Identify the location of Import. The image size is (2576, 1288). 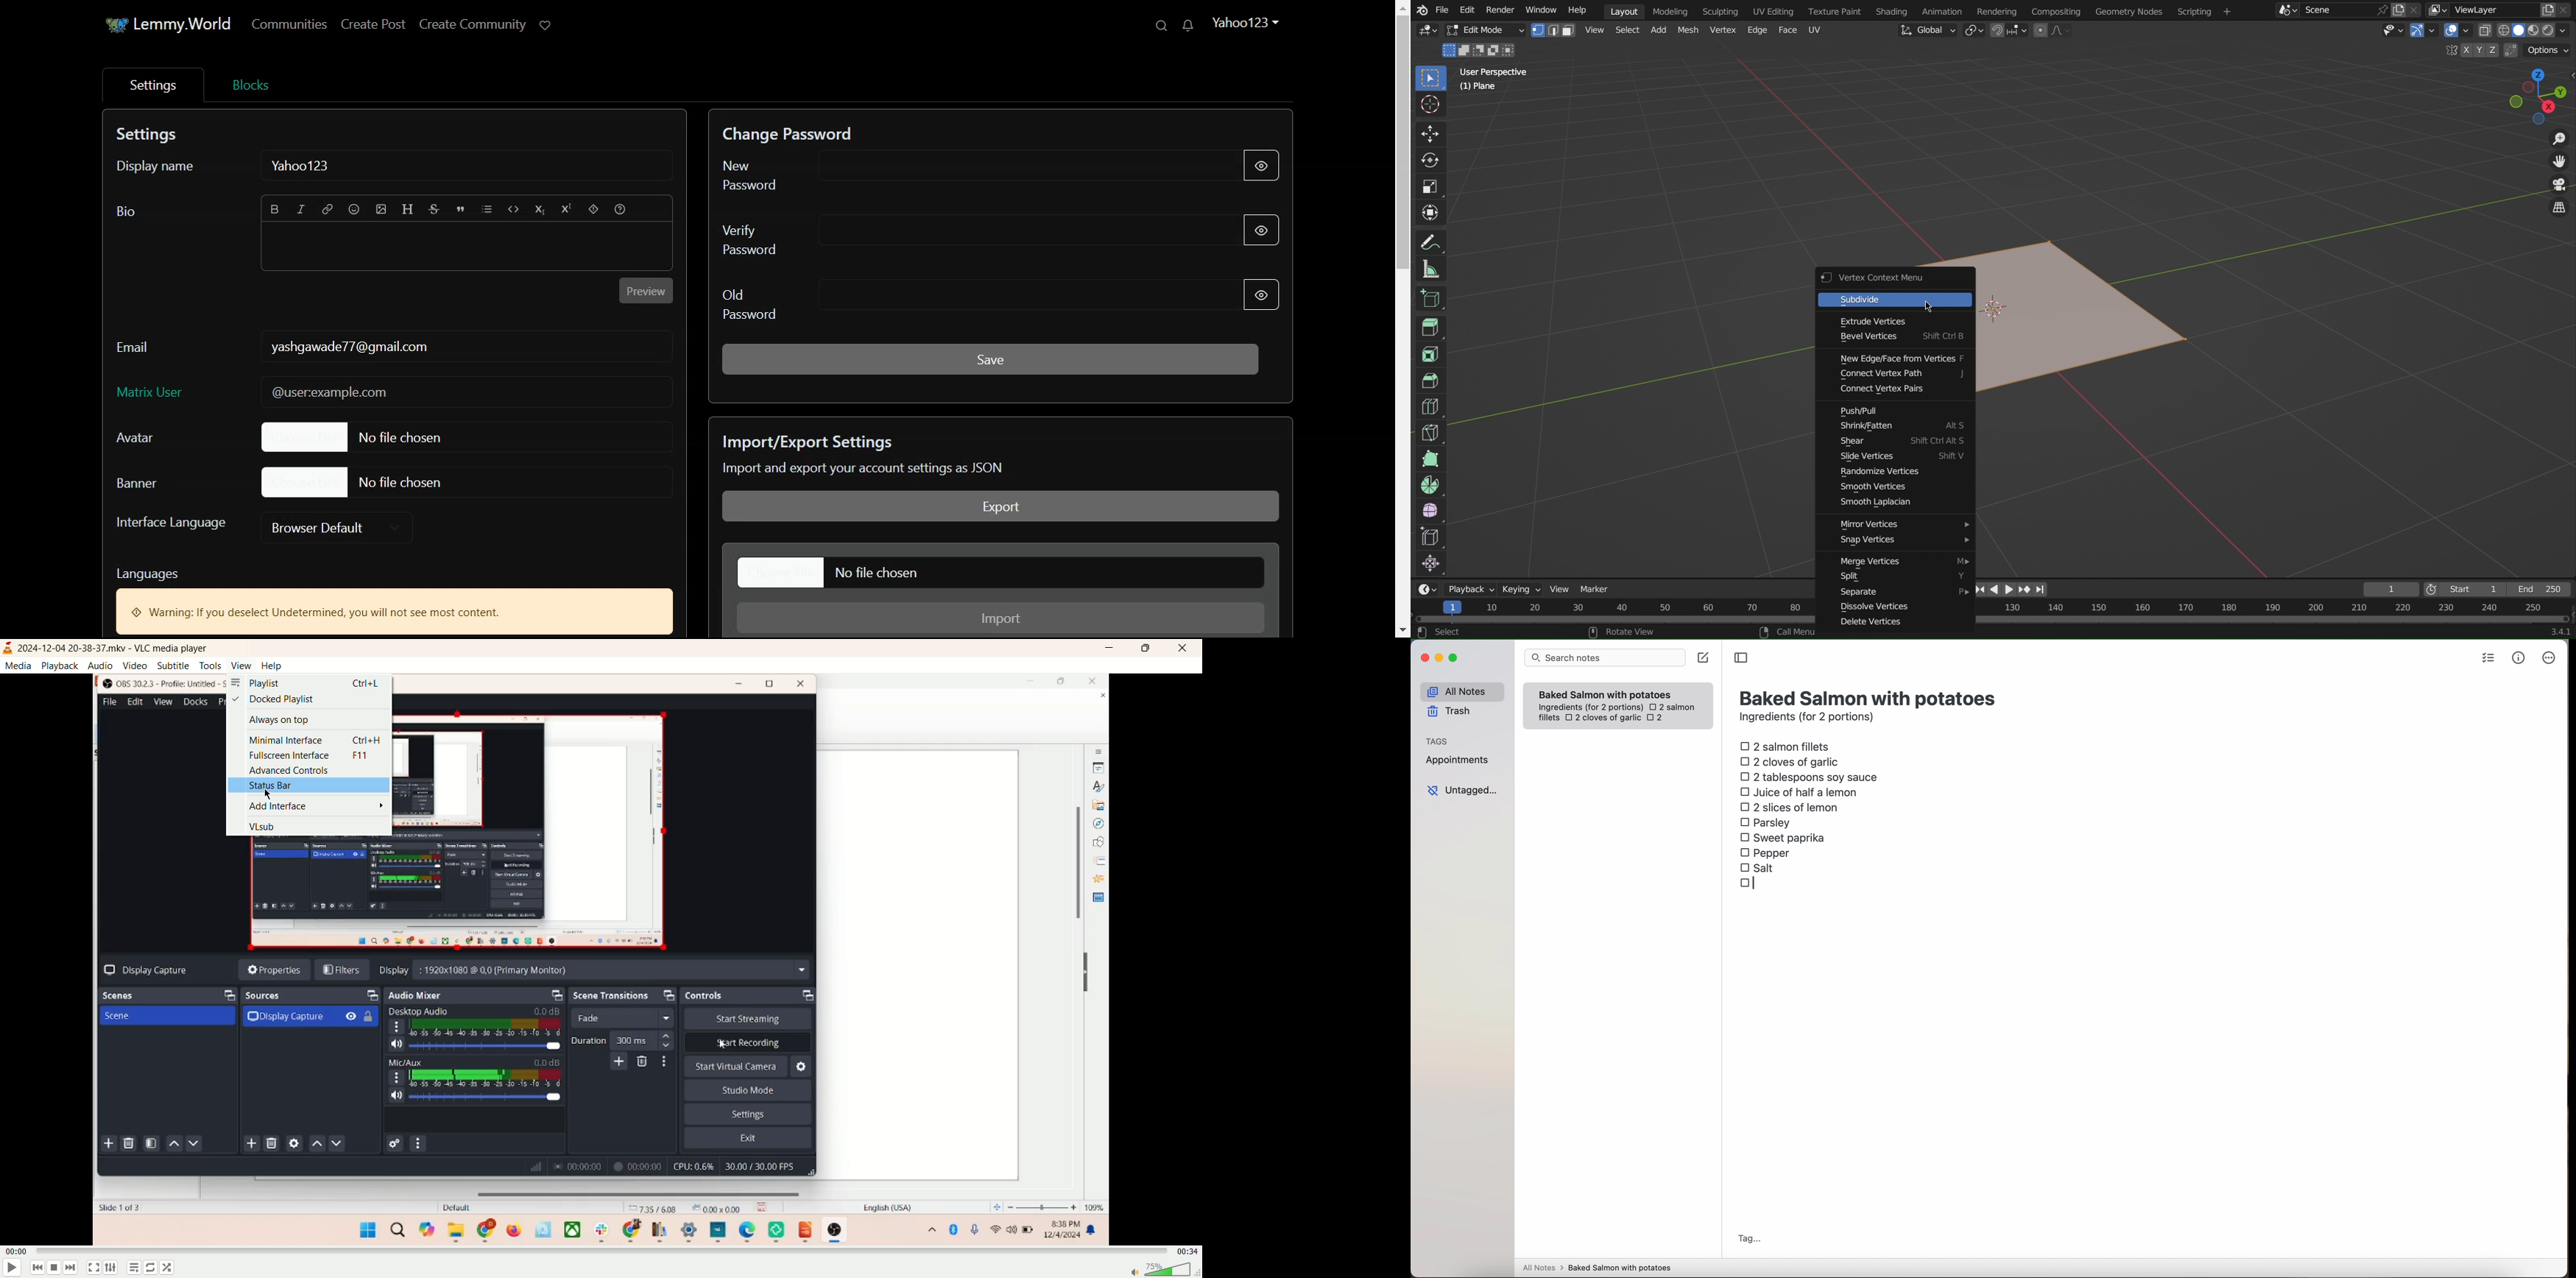
(1003, 619).